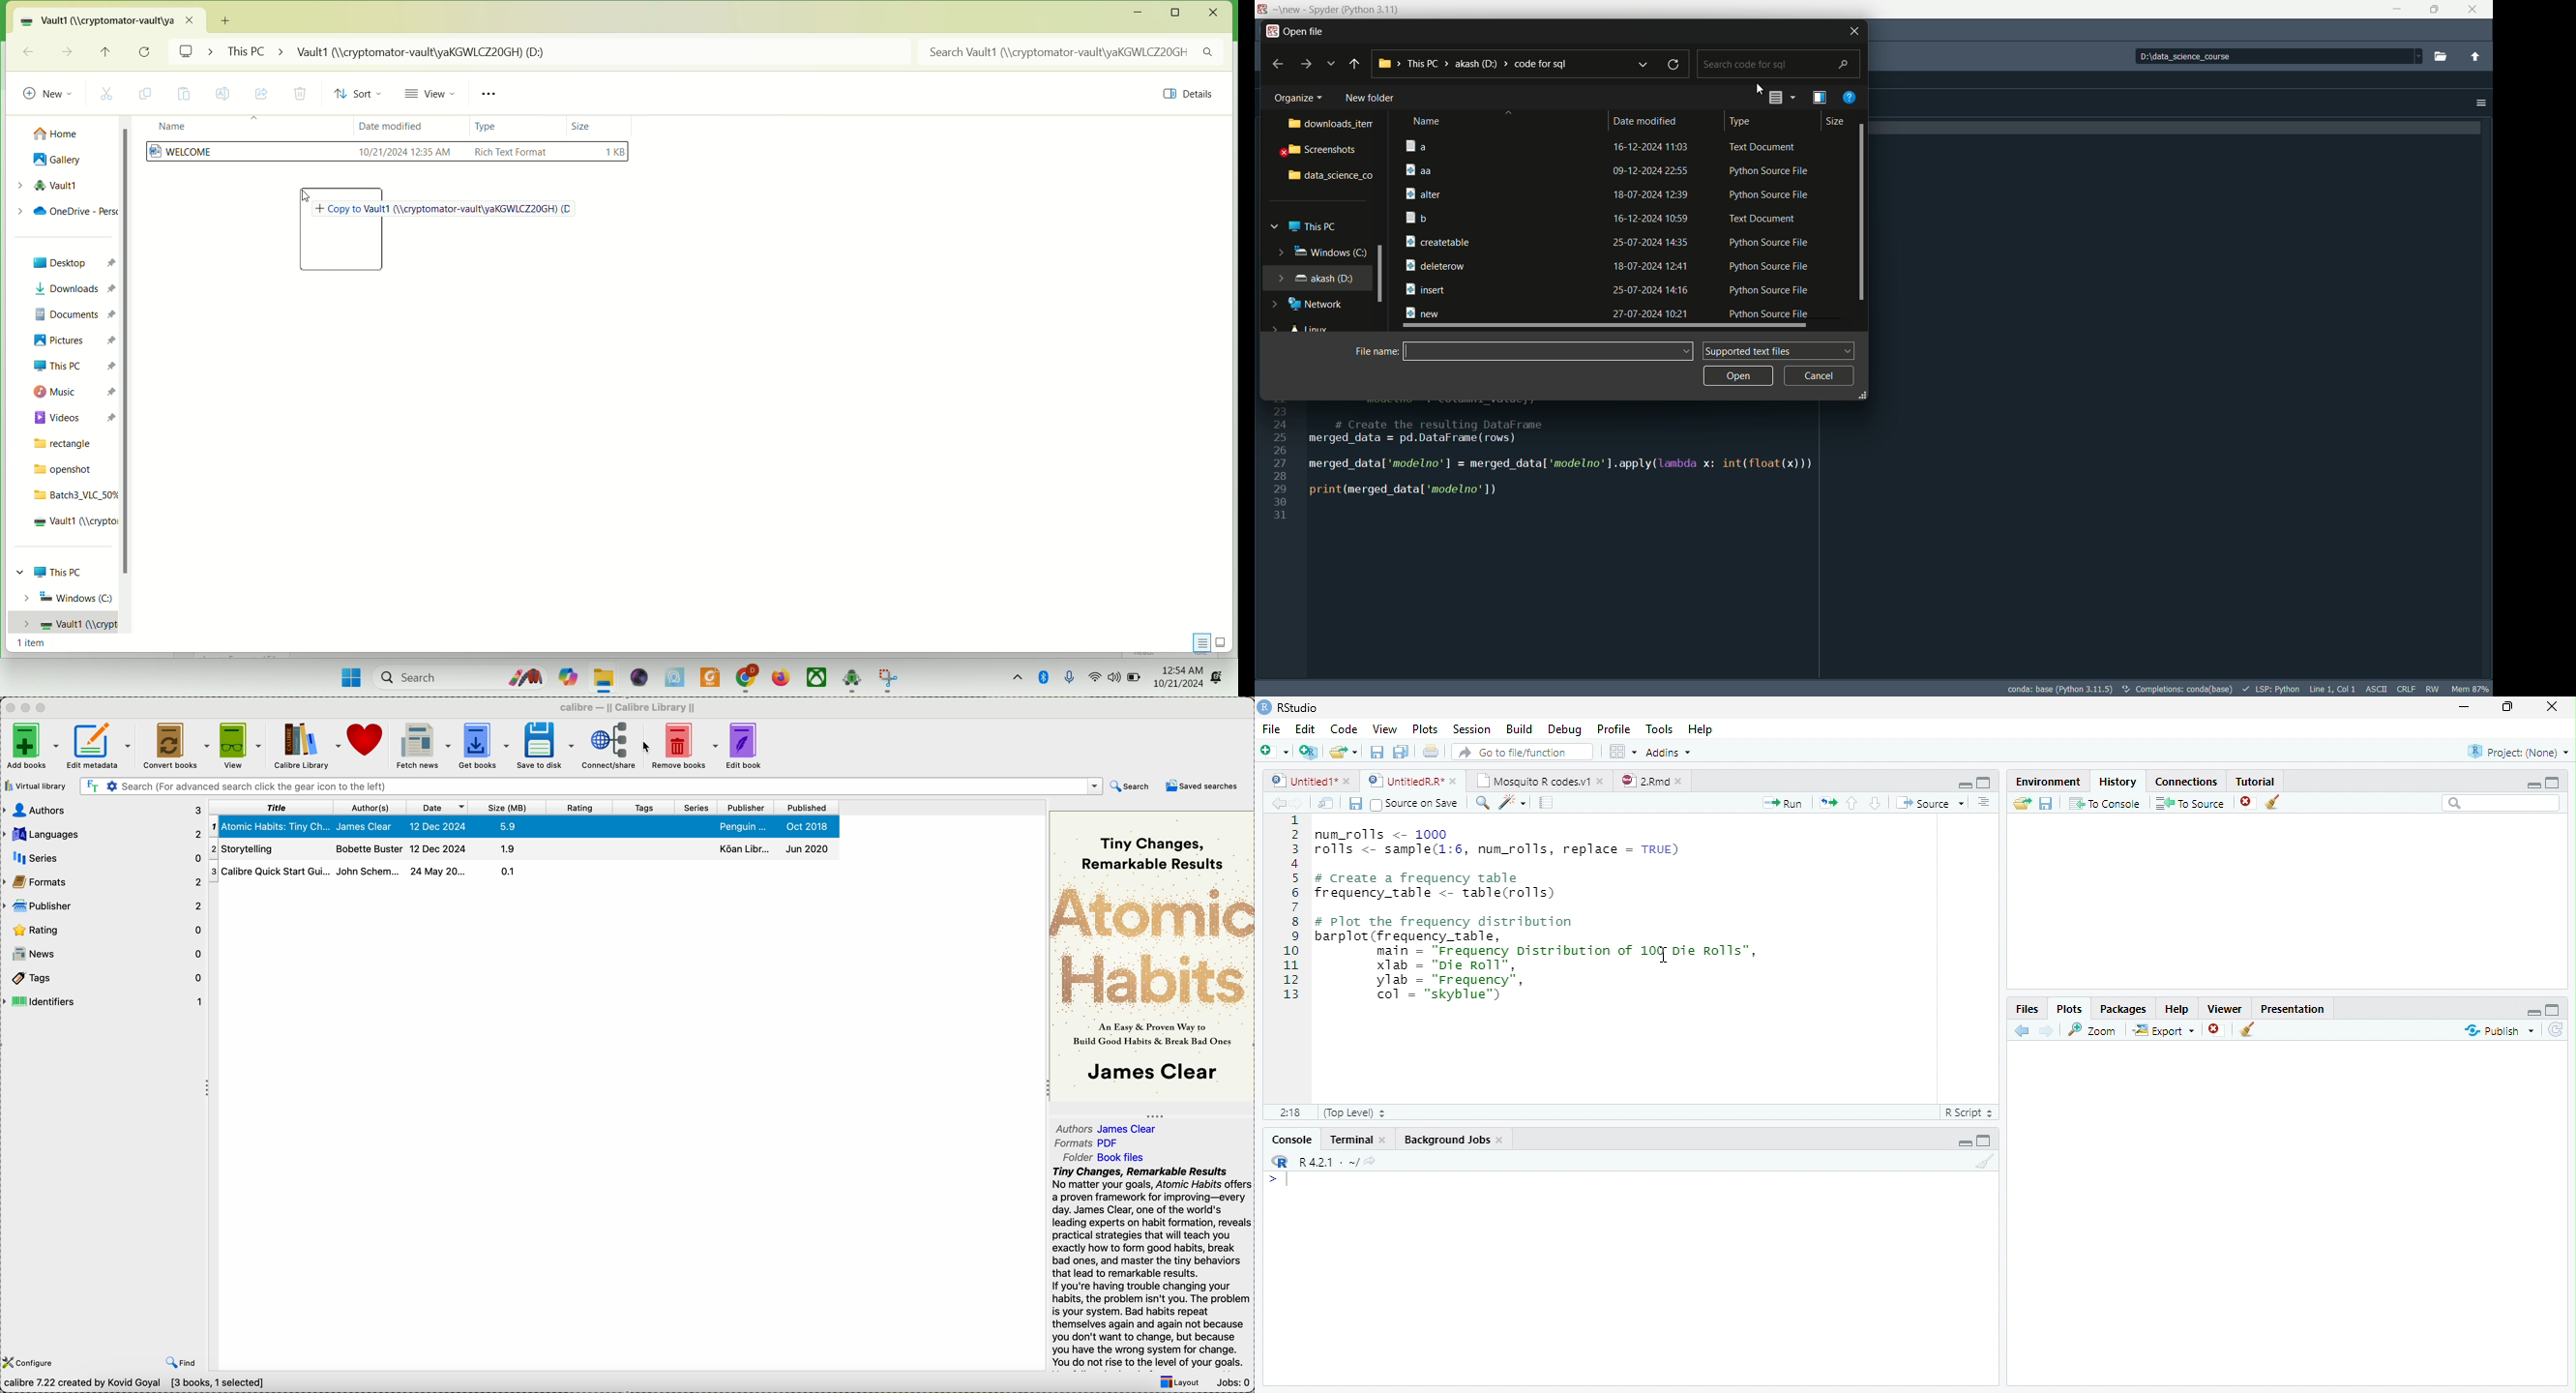  Describe the element at coordinates (1327, 252) in the screenshot. I see `windows c ` at that location.